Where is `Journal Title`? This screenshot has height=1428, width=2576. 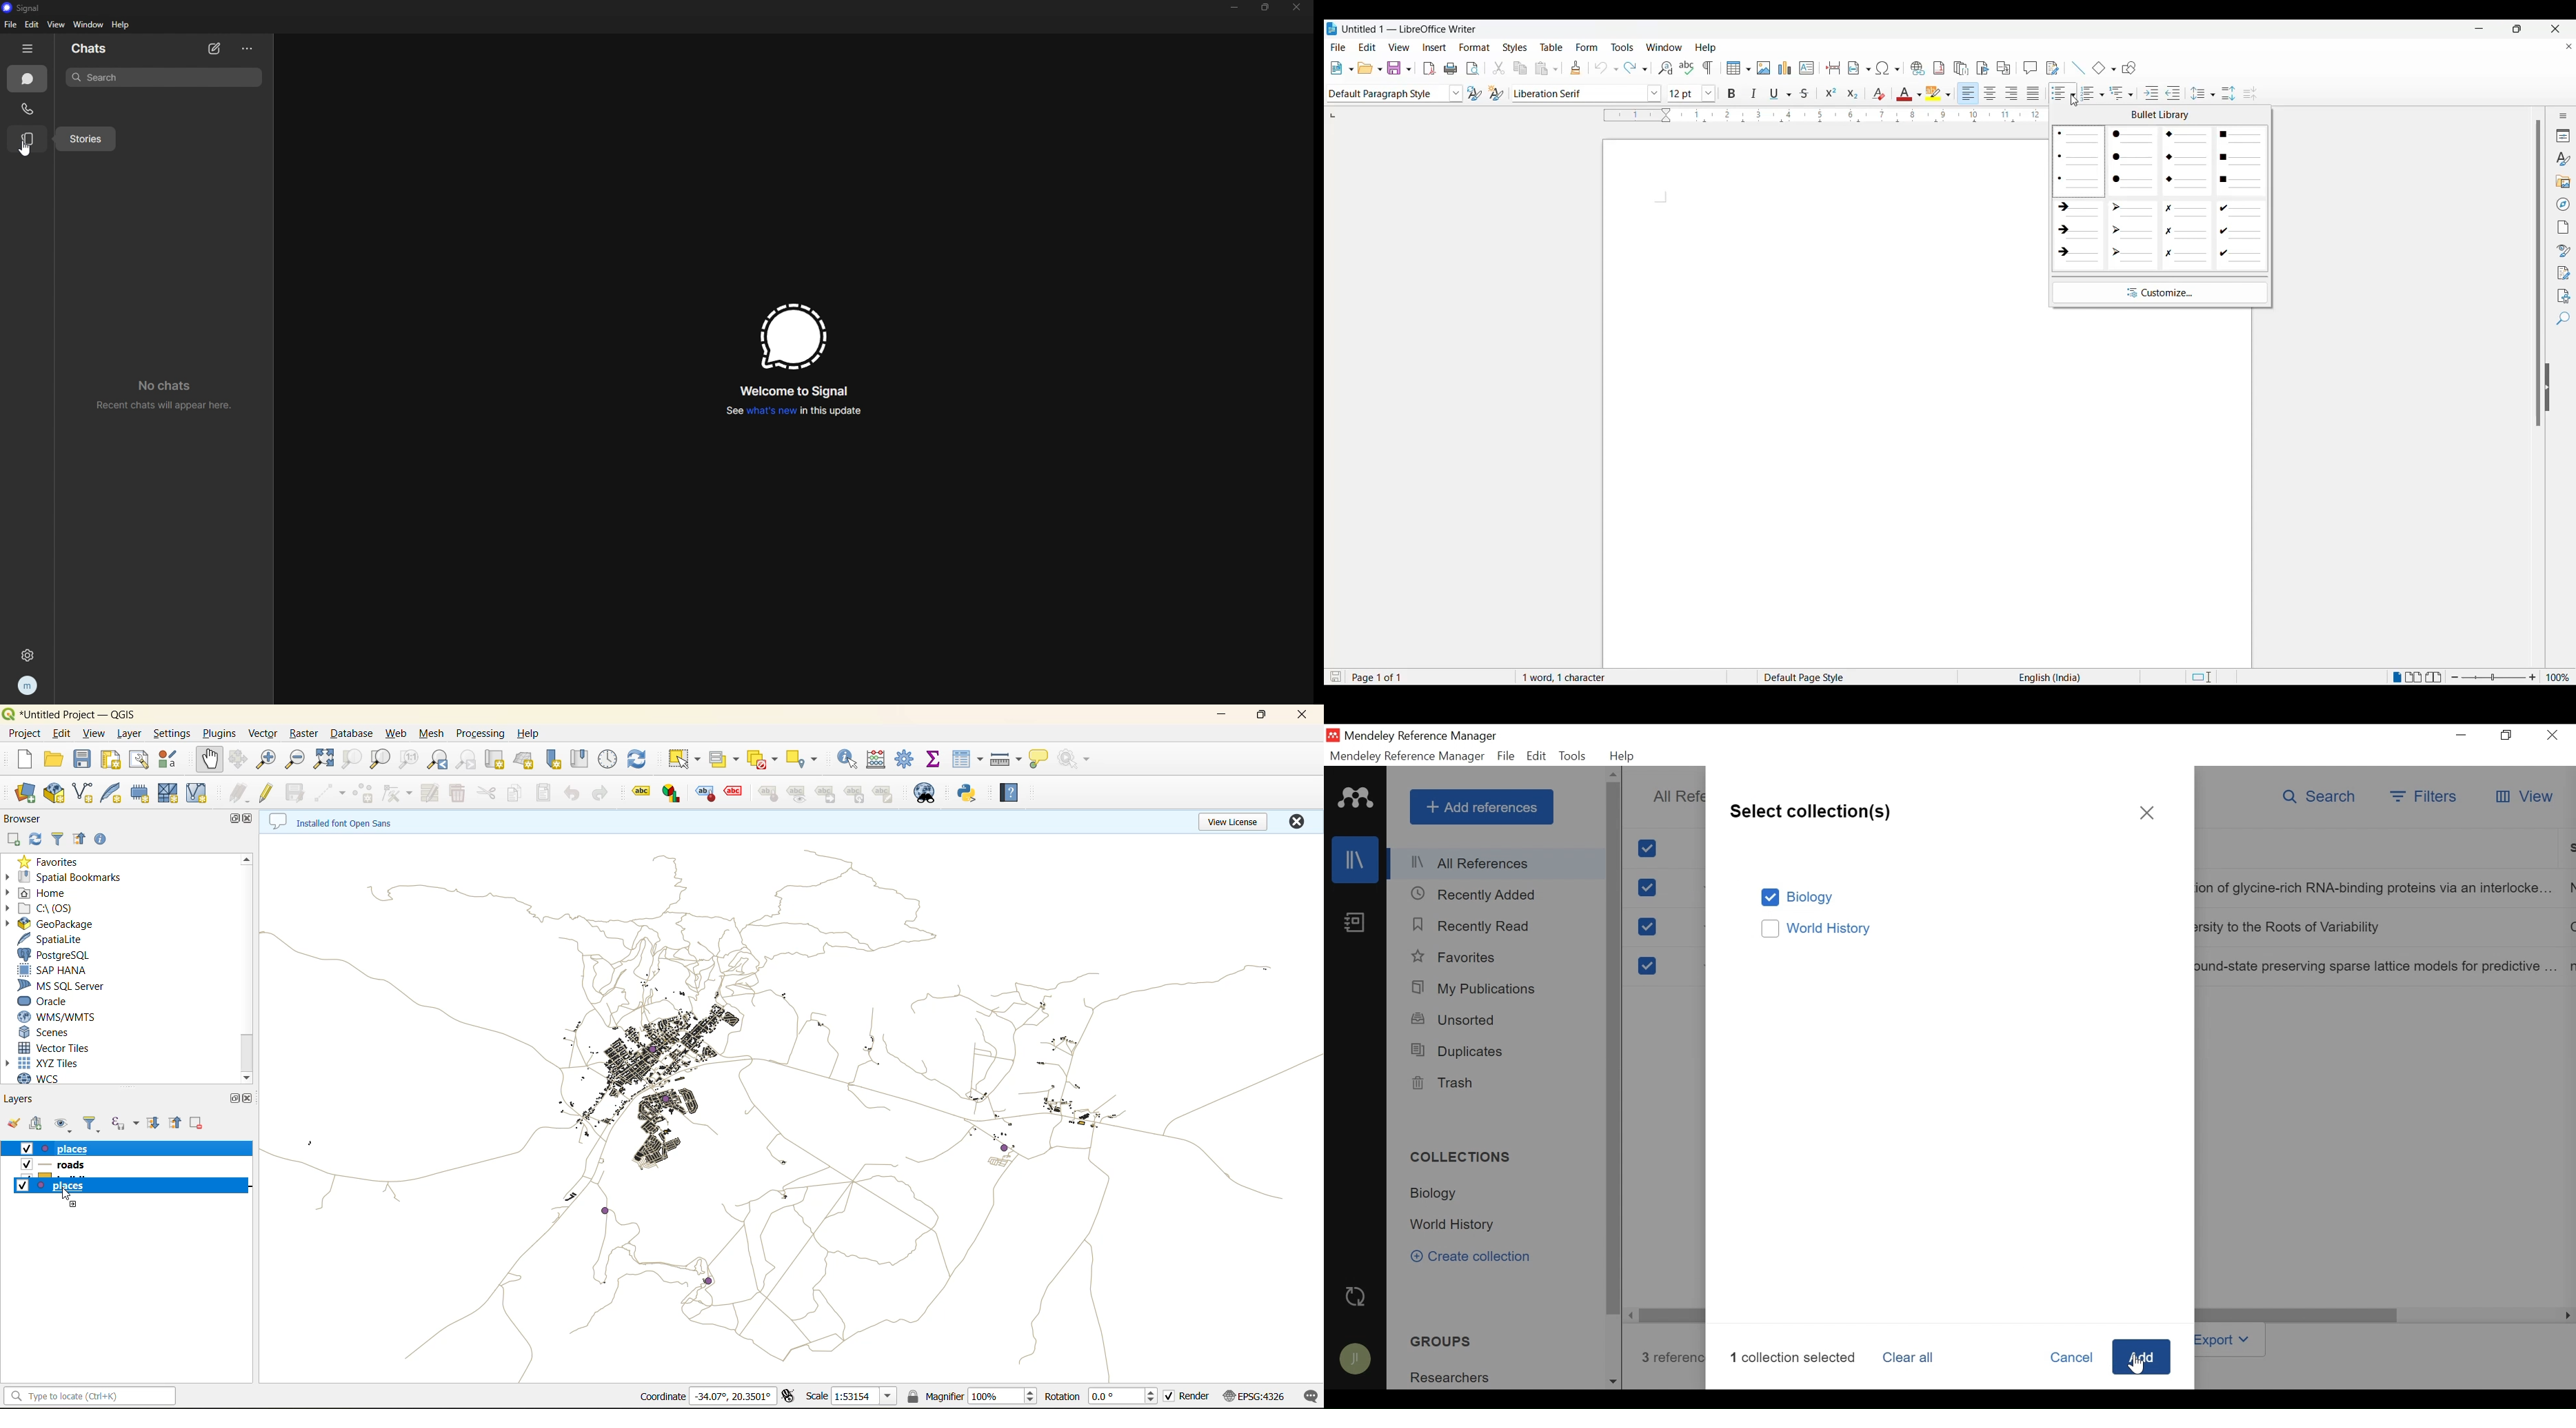
Journal Title is located at coordinates (2380, 966).